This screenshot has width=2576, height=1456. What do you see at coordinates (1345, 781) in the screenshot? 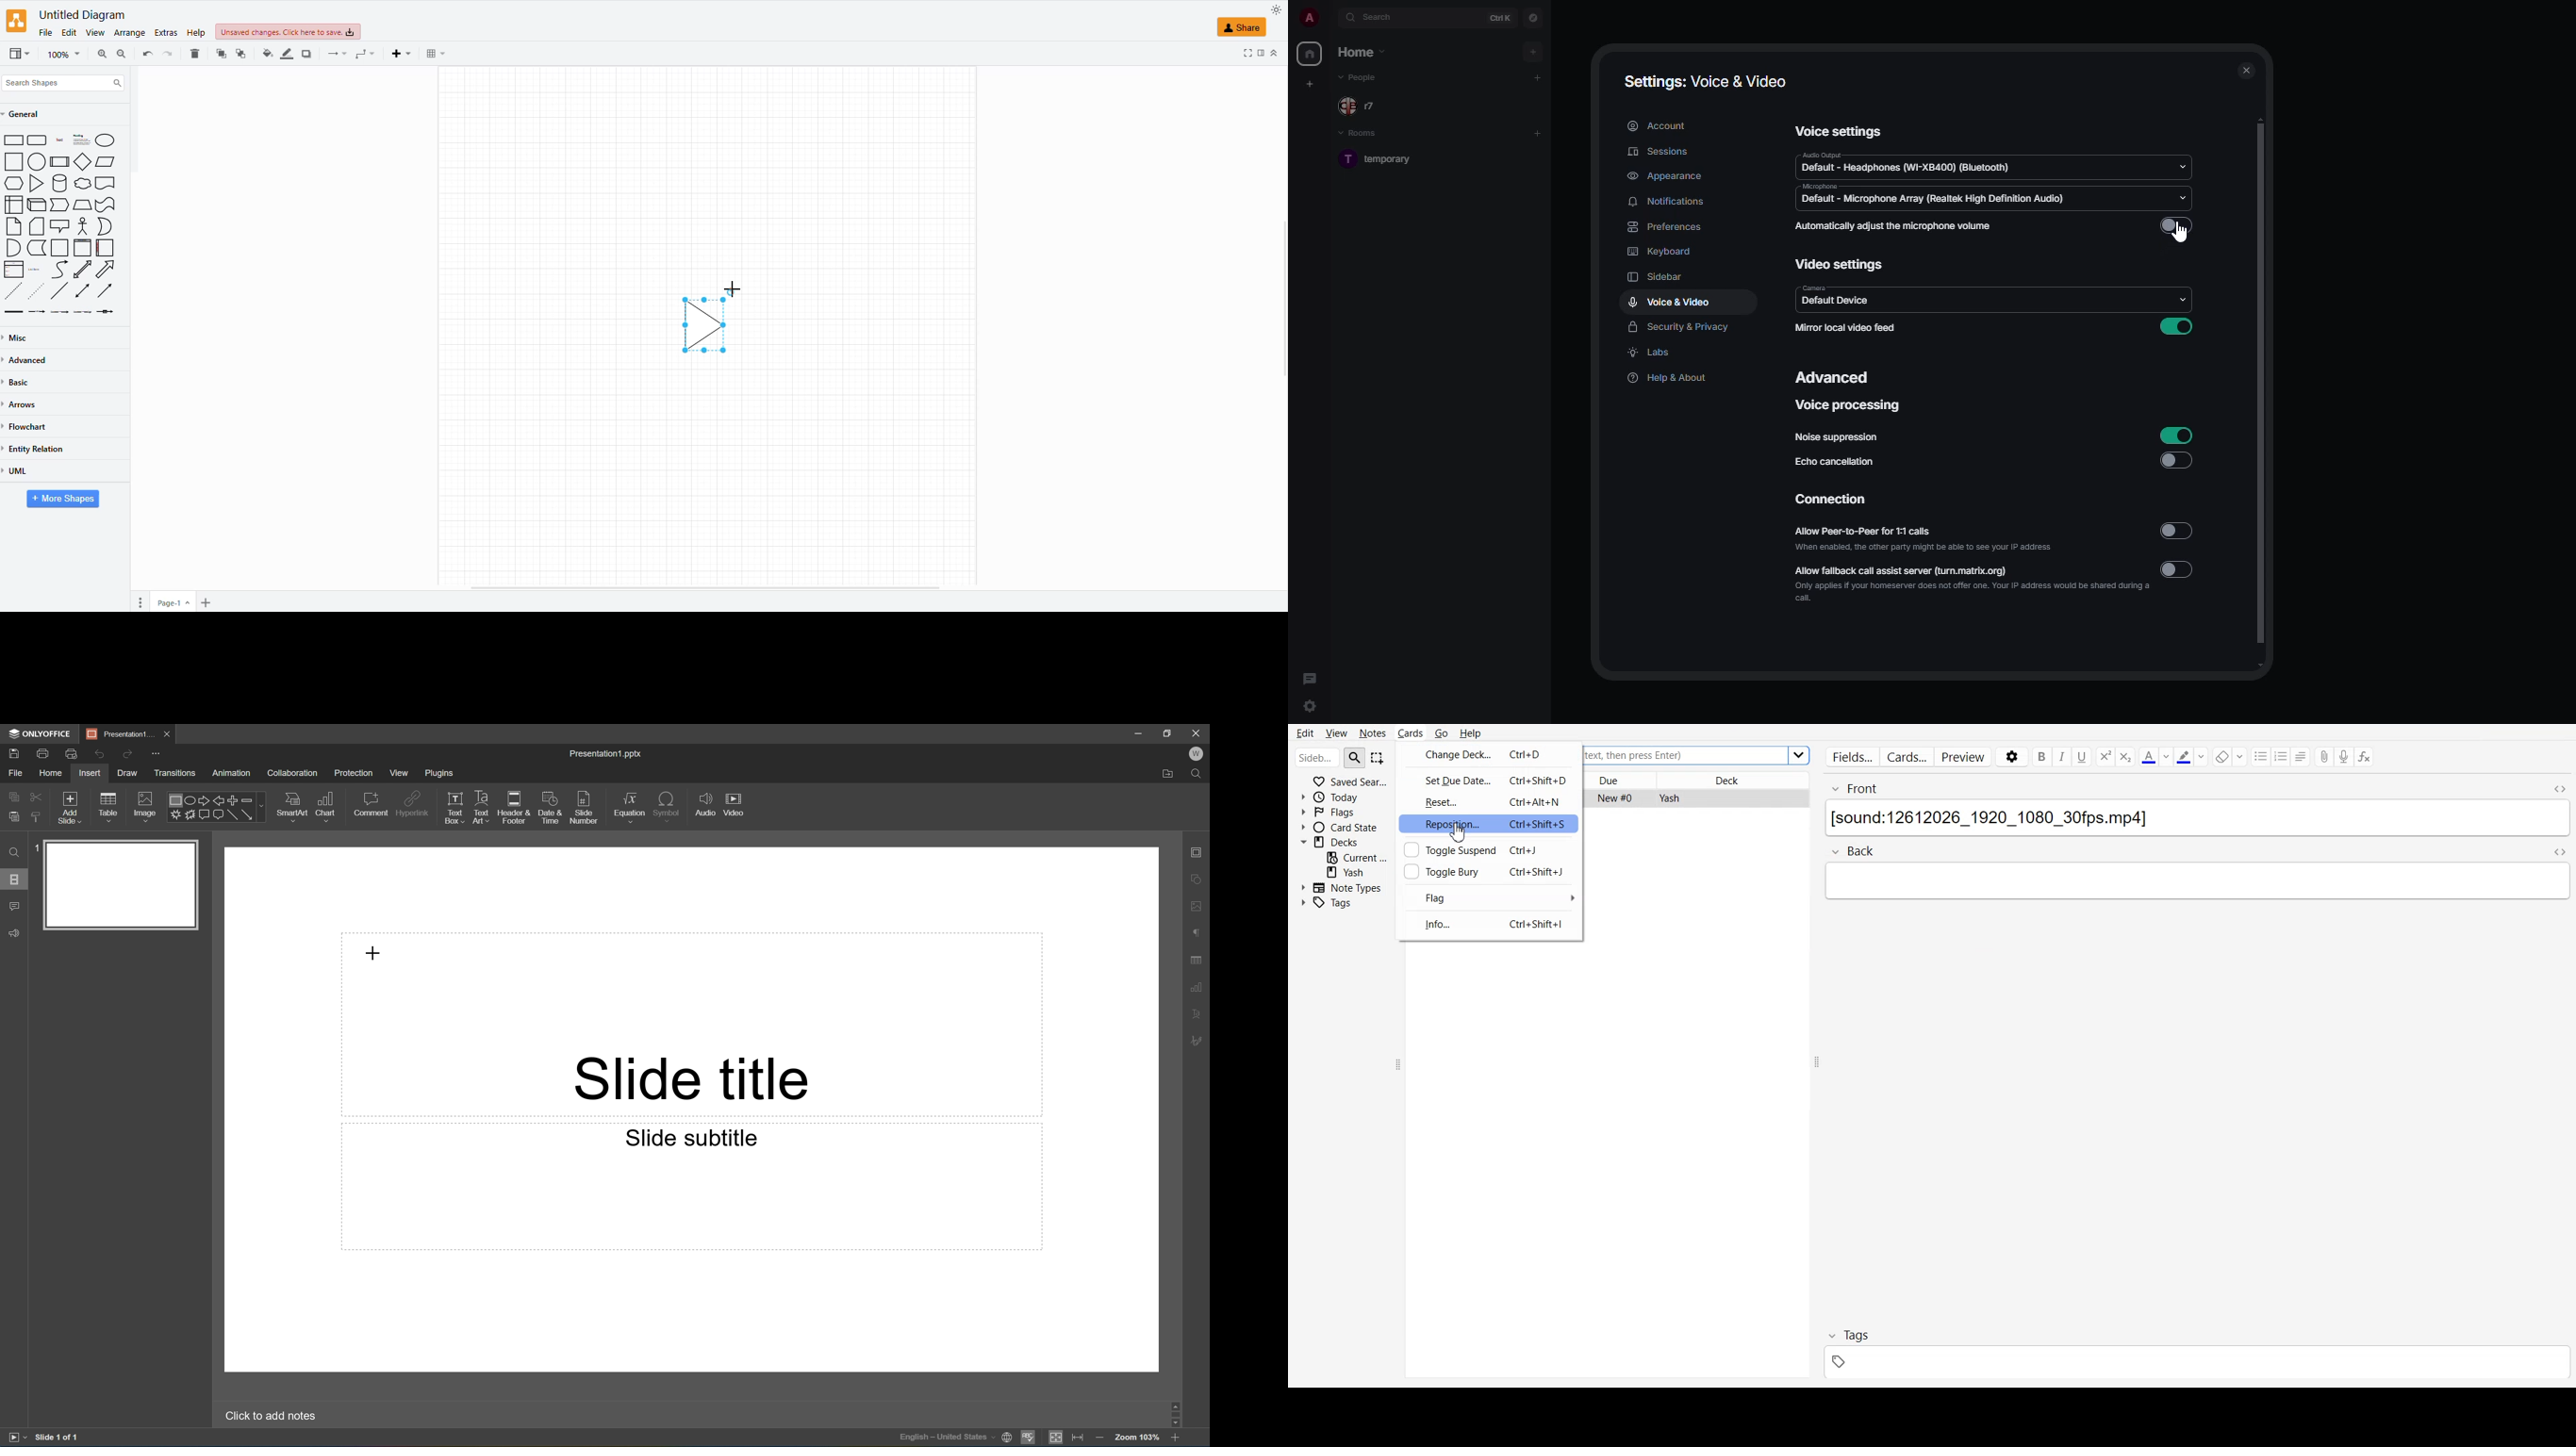
I see `Saved Search` at bounding box center [1345, 781].